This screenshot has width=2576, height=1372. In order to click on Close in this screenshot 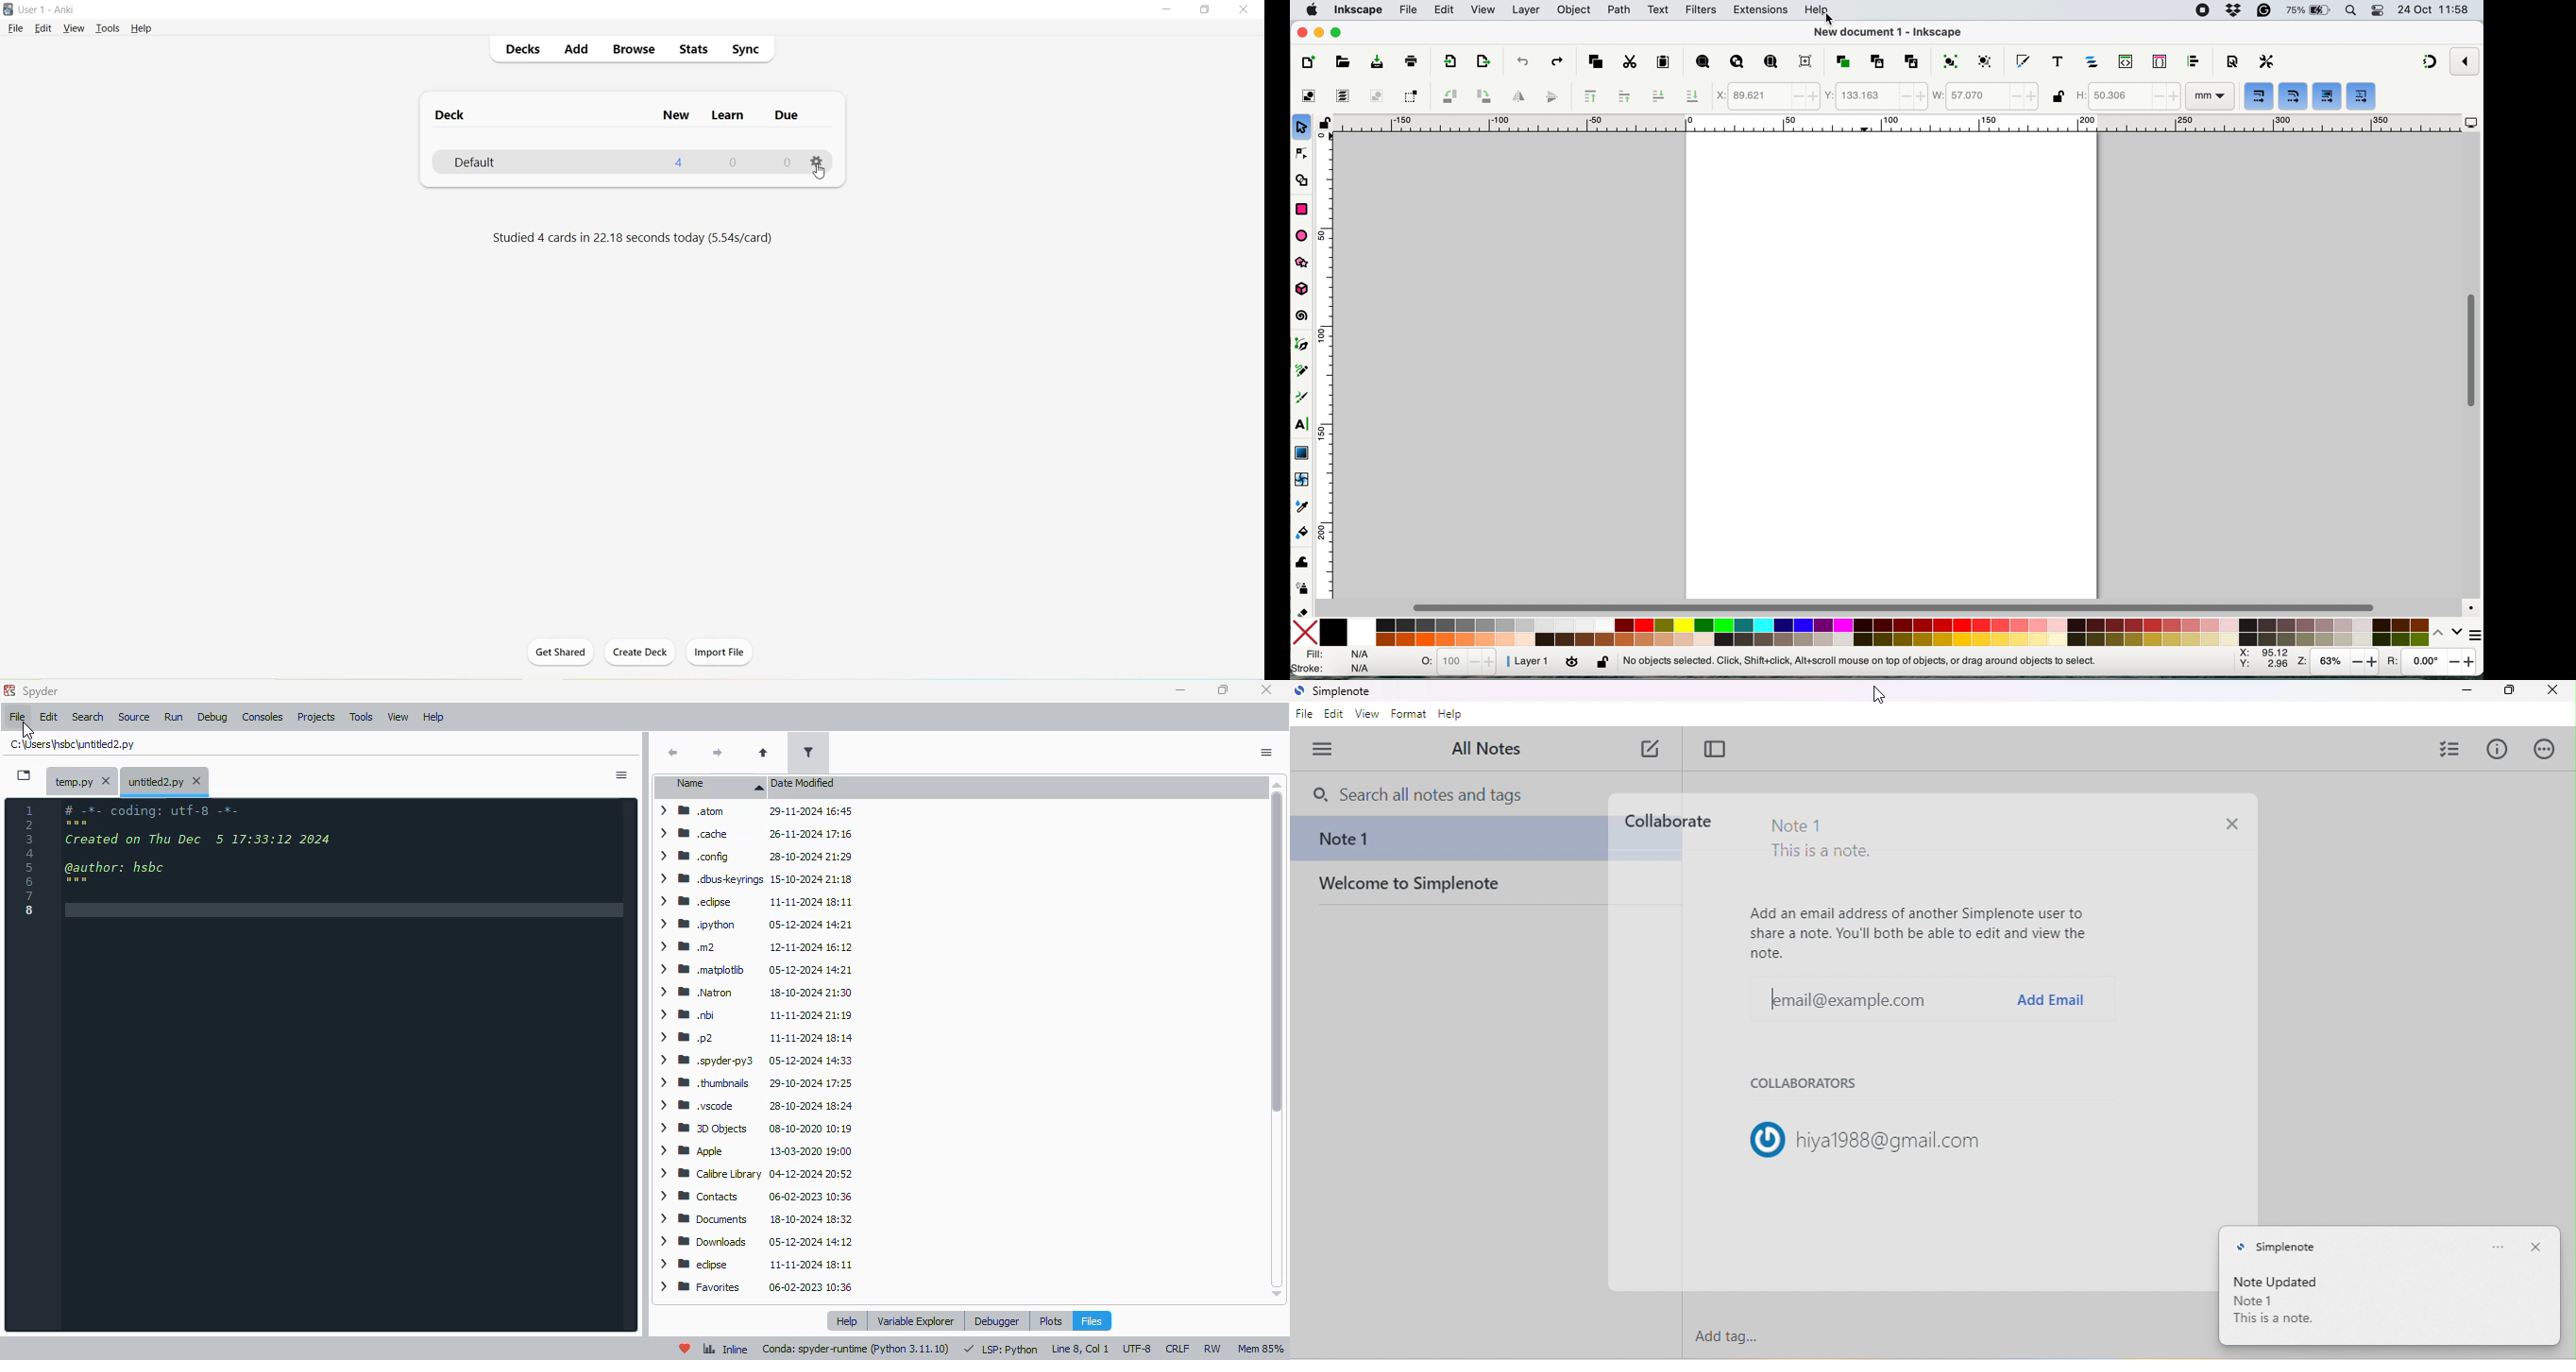, I will do `click(1246, 11)`.